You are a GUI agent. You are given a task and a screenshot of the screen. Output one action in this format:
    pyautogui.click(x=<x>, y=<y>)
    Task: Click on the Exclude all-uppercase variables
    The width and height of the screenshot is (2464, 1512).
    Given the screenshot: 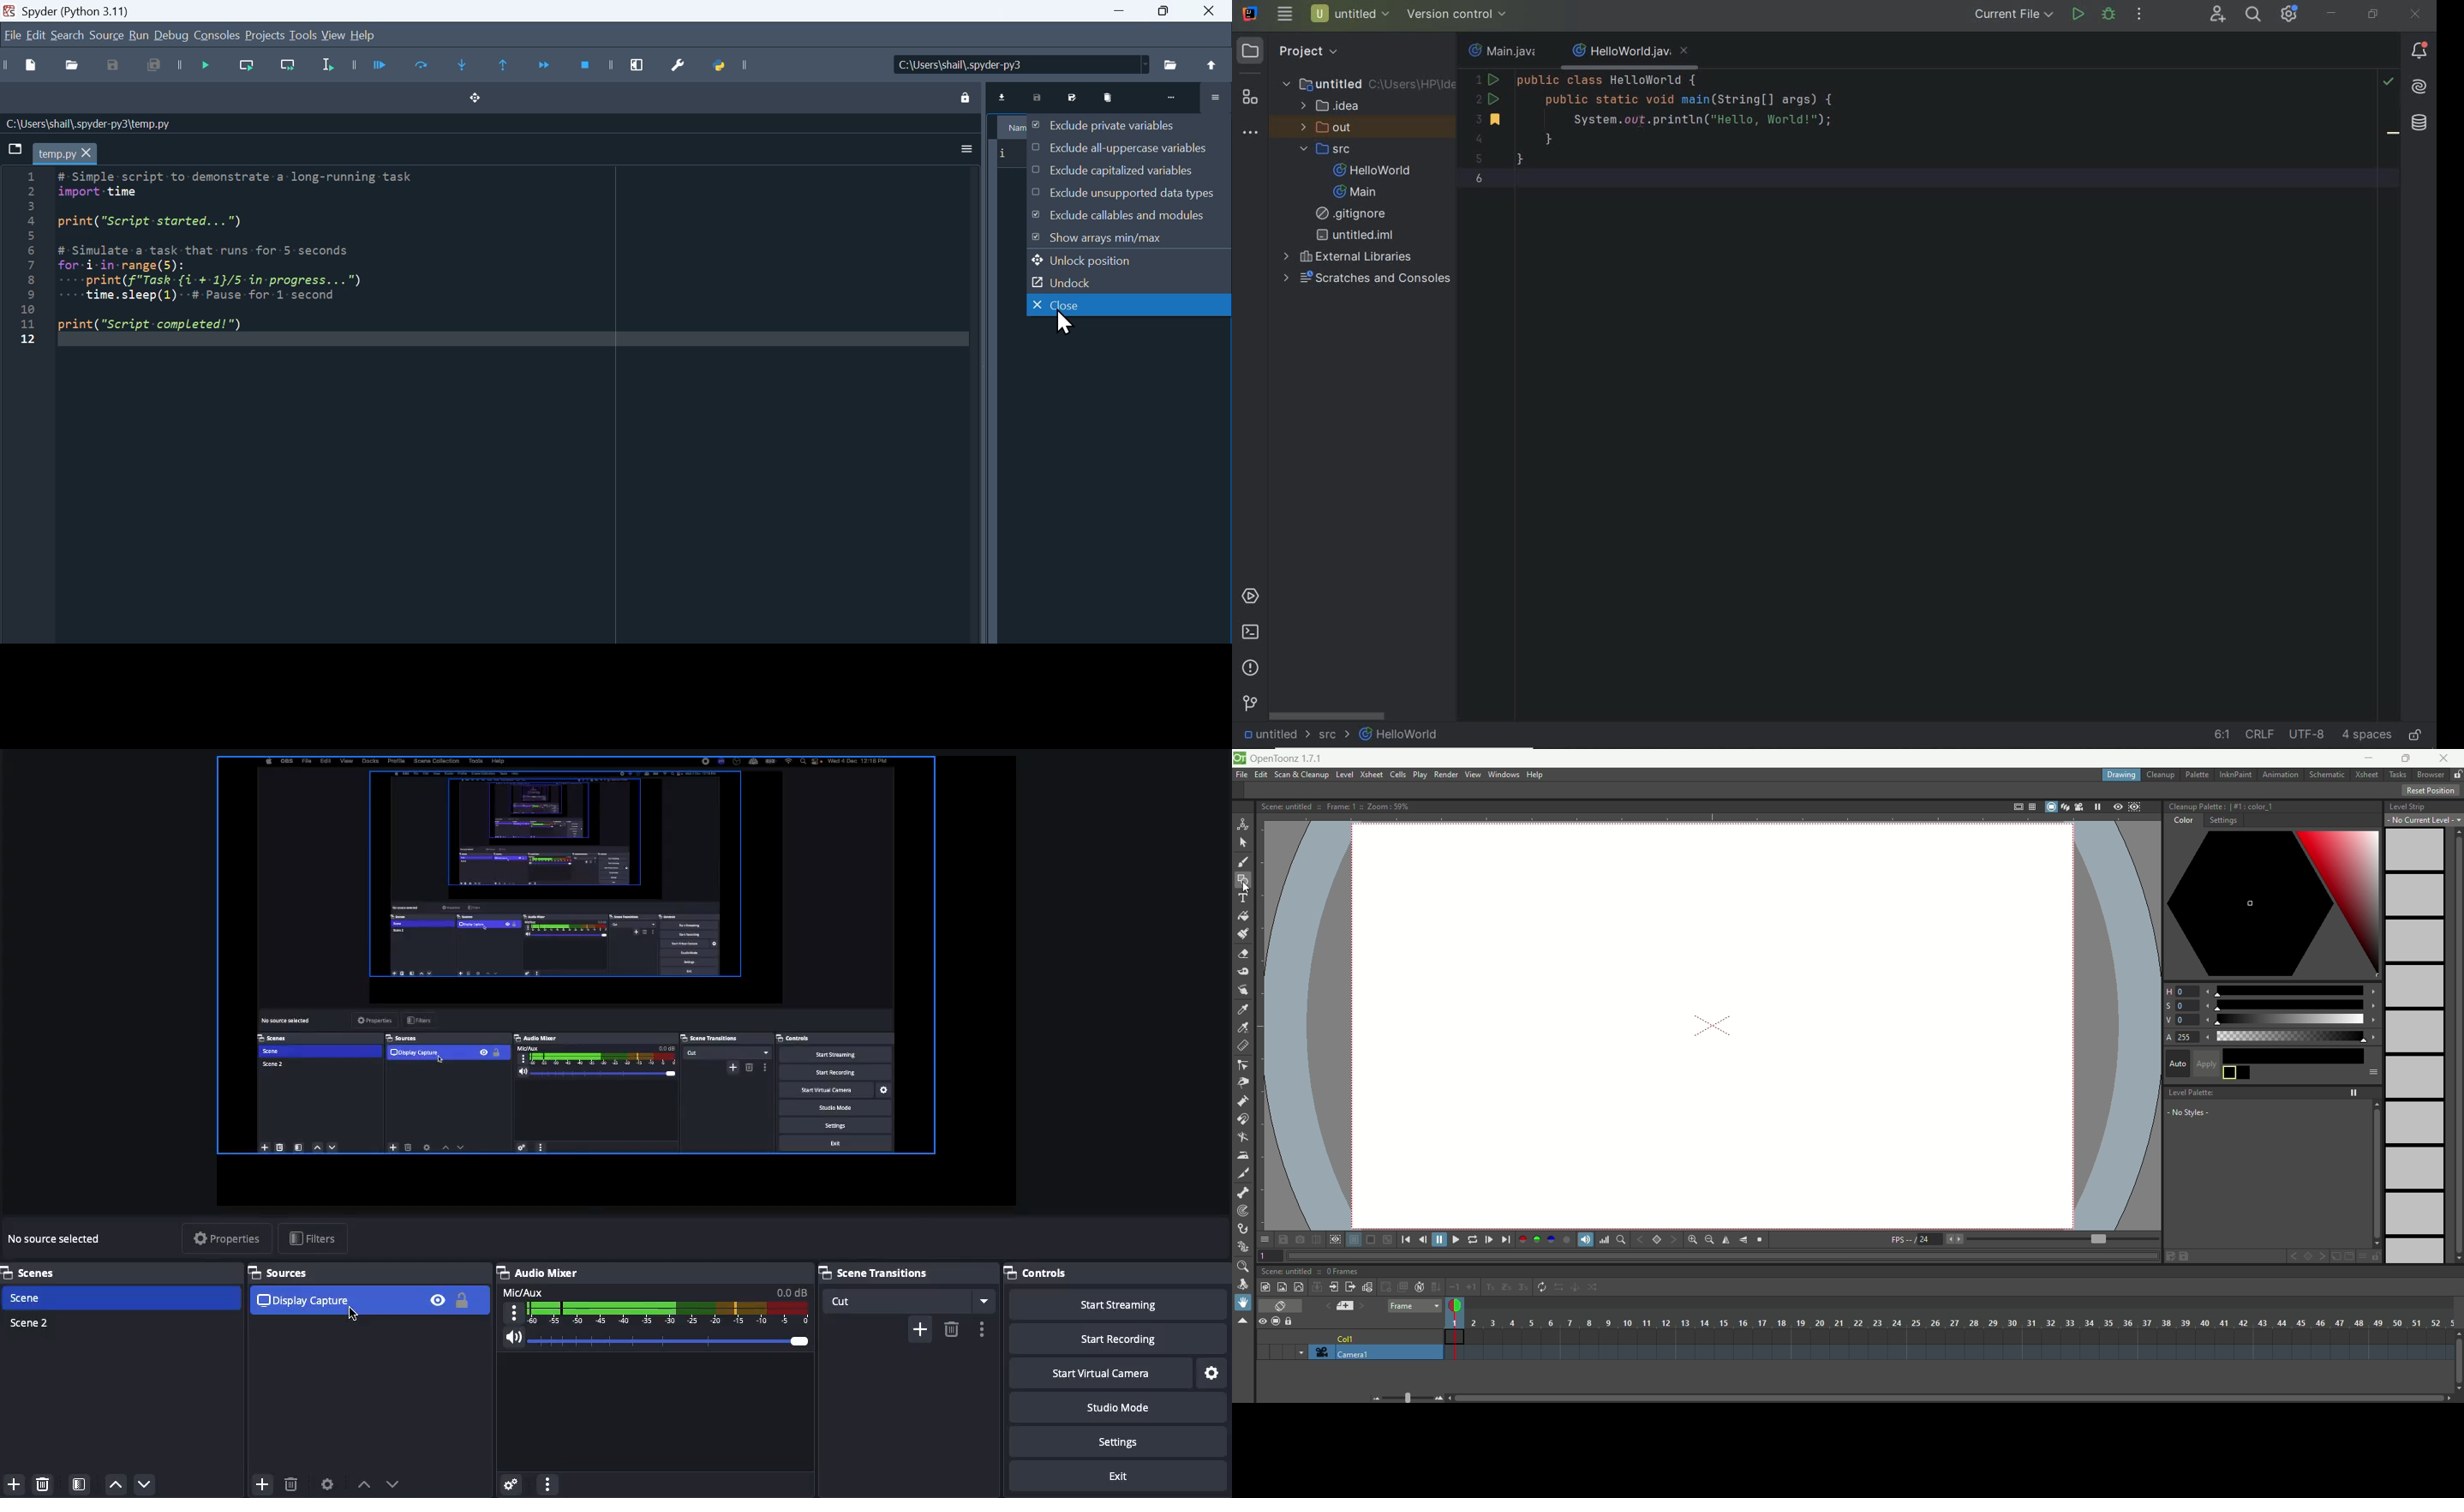 What is the action you would take?
    pyautogui.click(x=1129, y=146)
    